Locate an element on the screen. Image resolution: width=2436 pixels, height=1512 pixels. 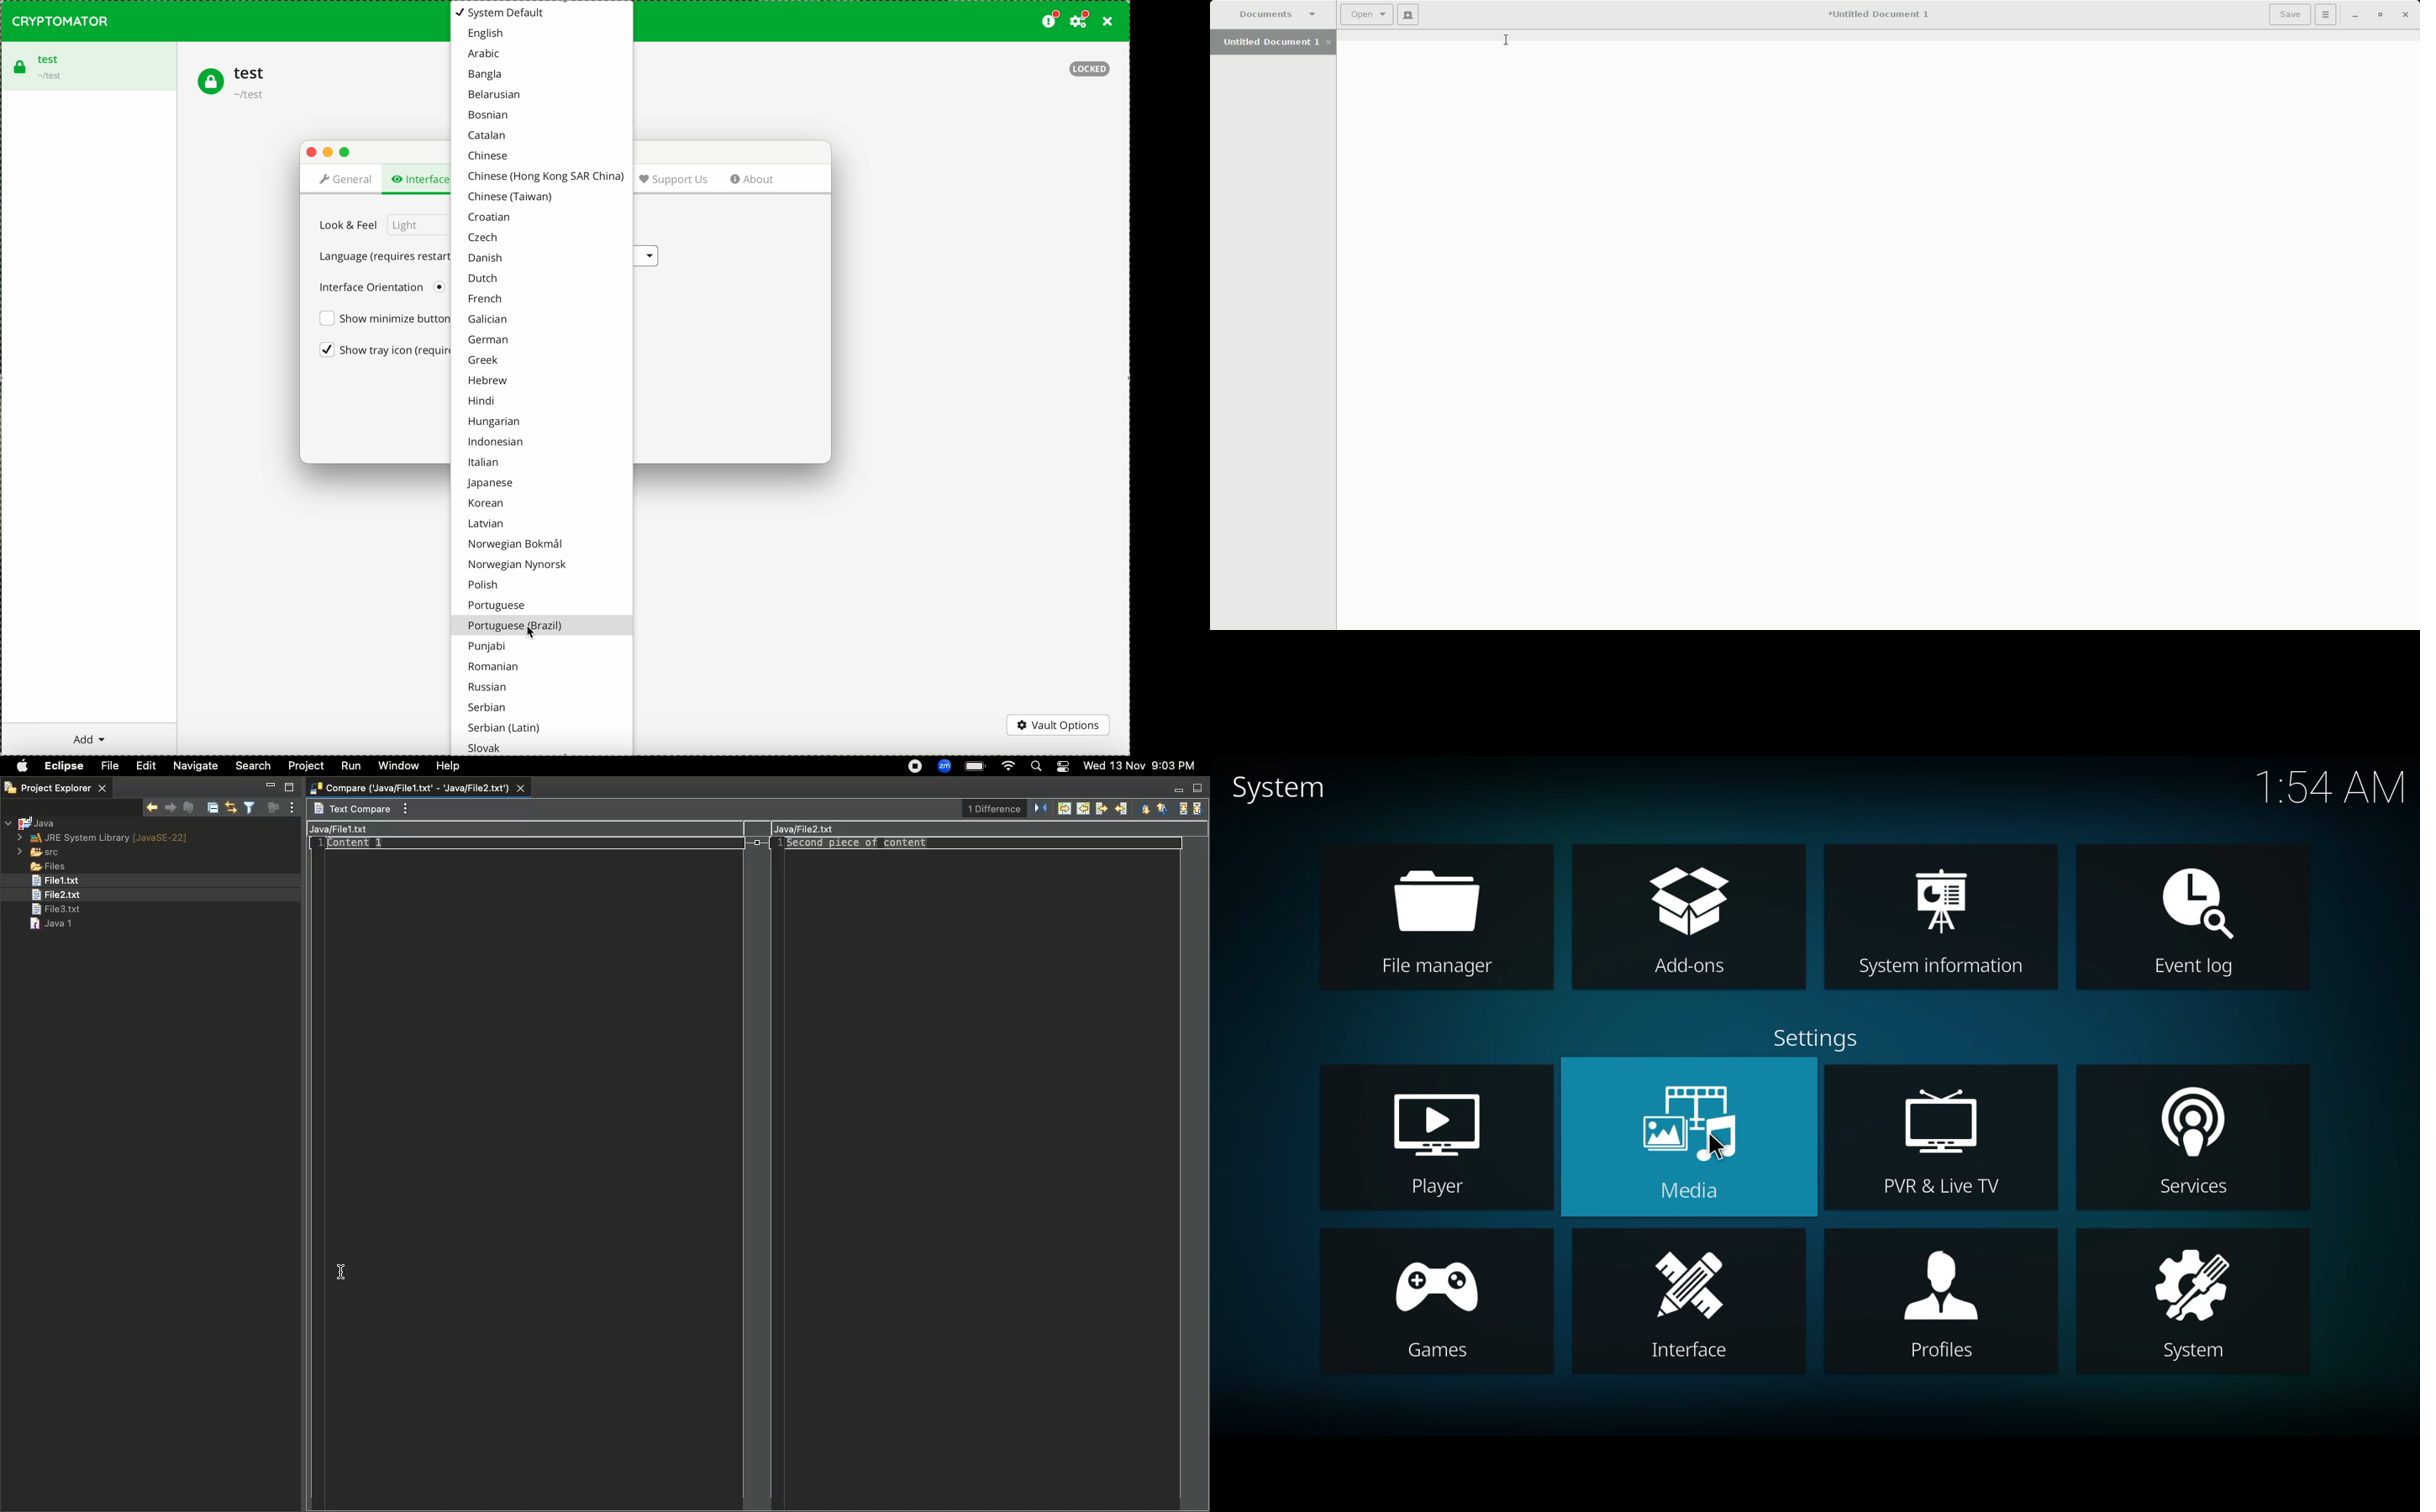
system is located at coordinates (2193, 1308).